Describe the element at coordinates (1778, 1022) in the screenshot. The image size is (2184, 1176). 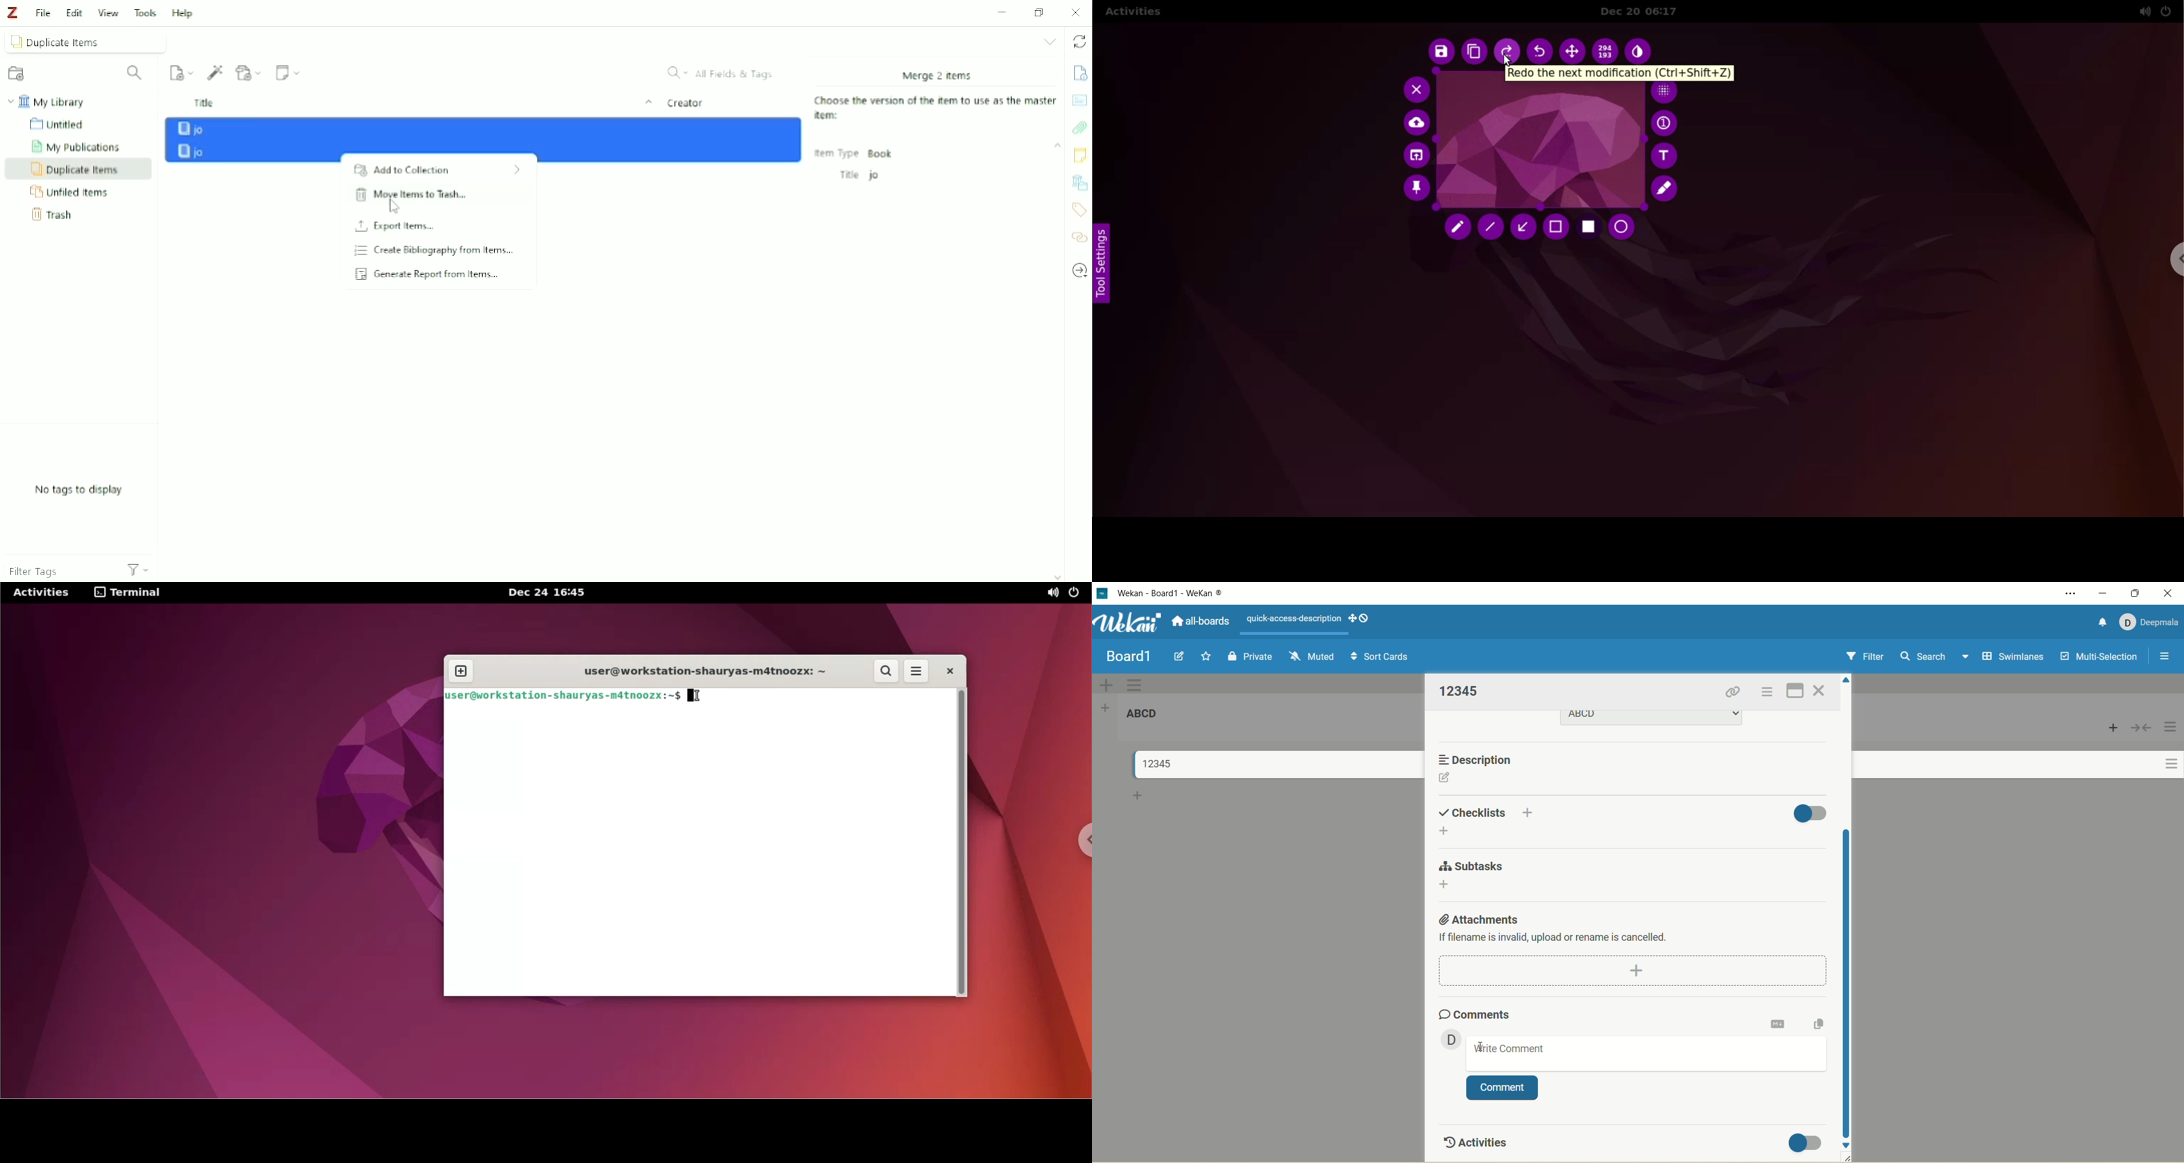
I see `markdown` at that location.